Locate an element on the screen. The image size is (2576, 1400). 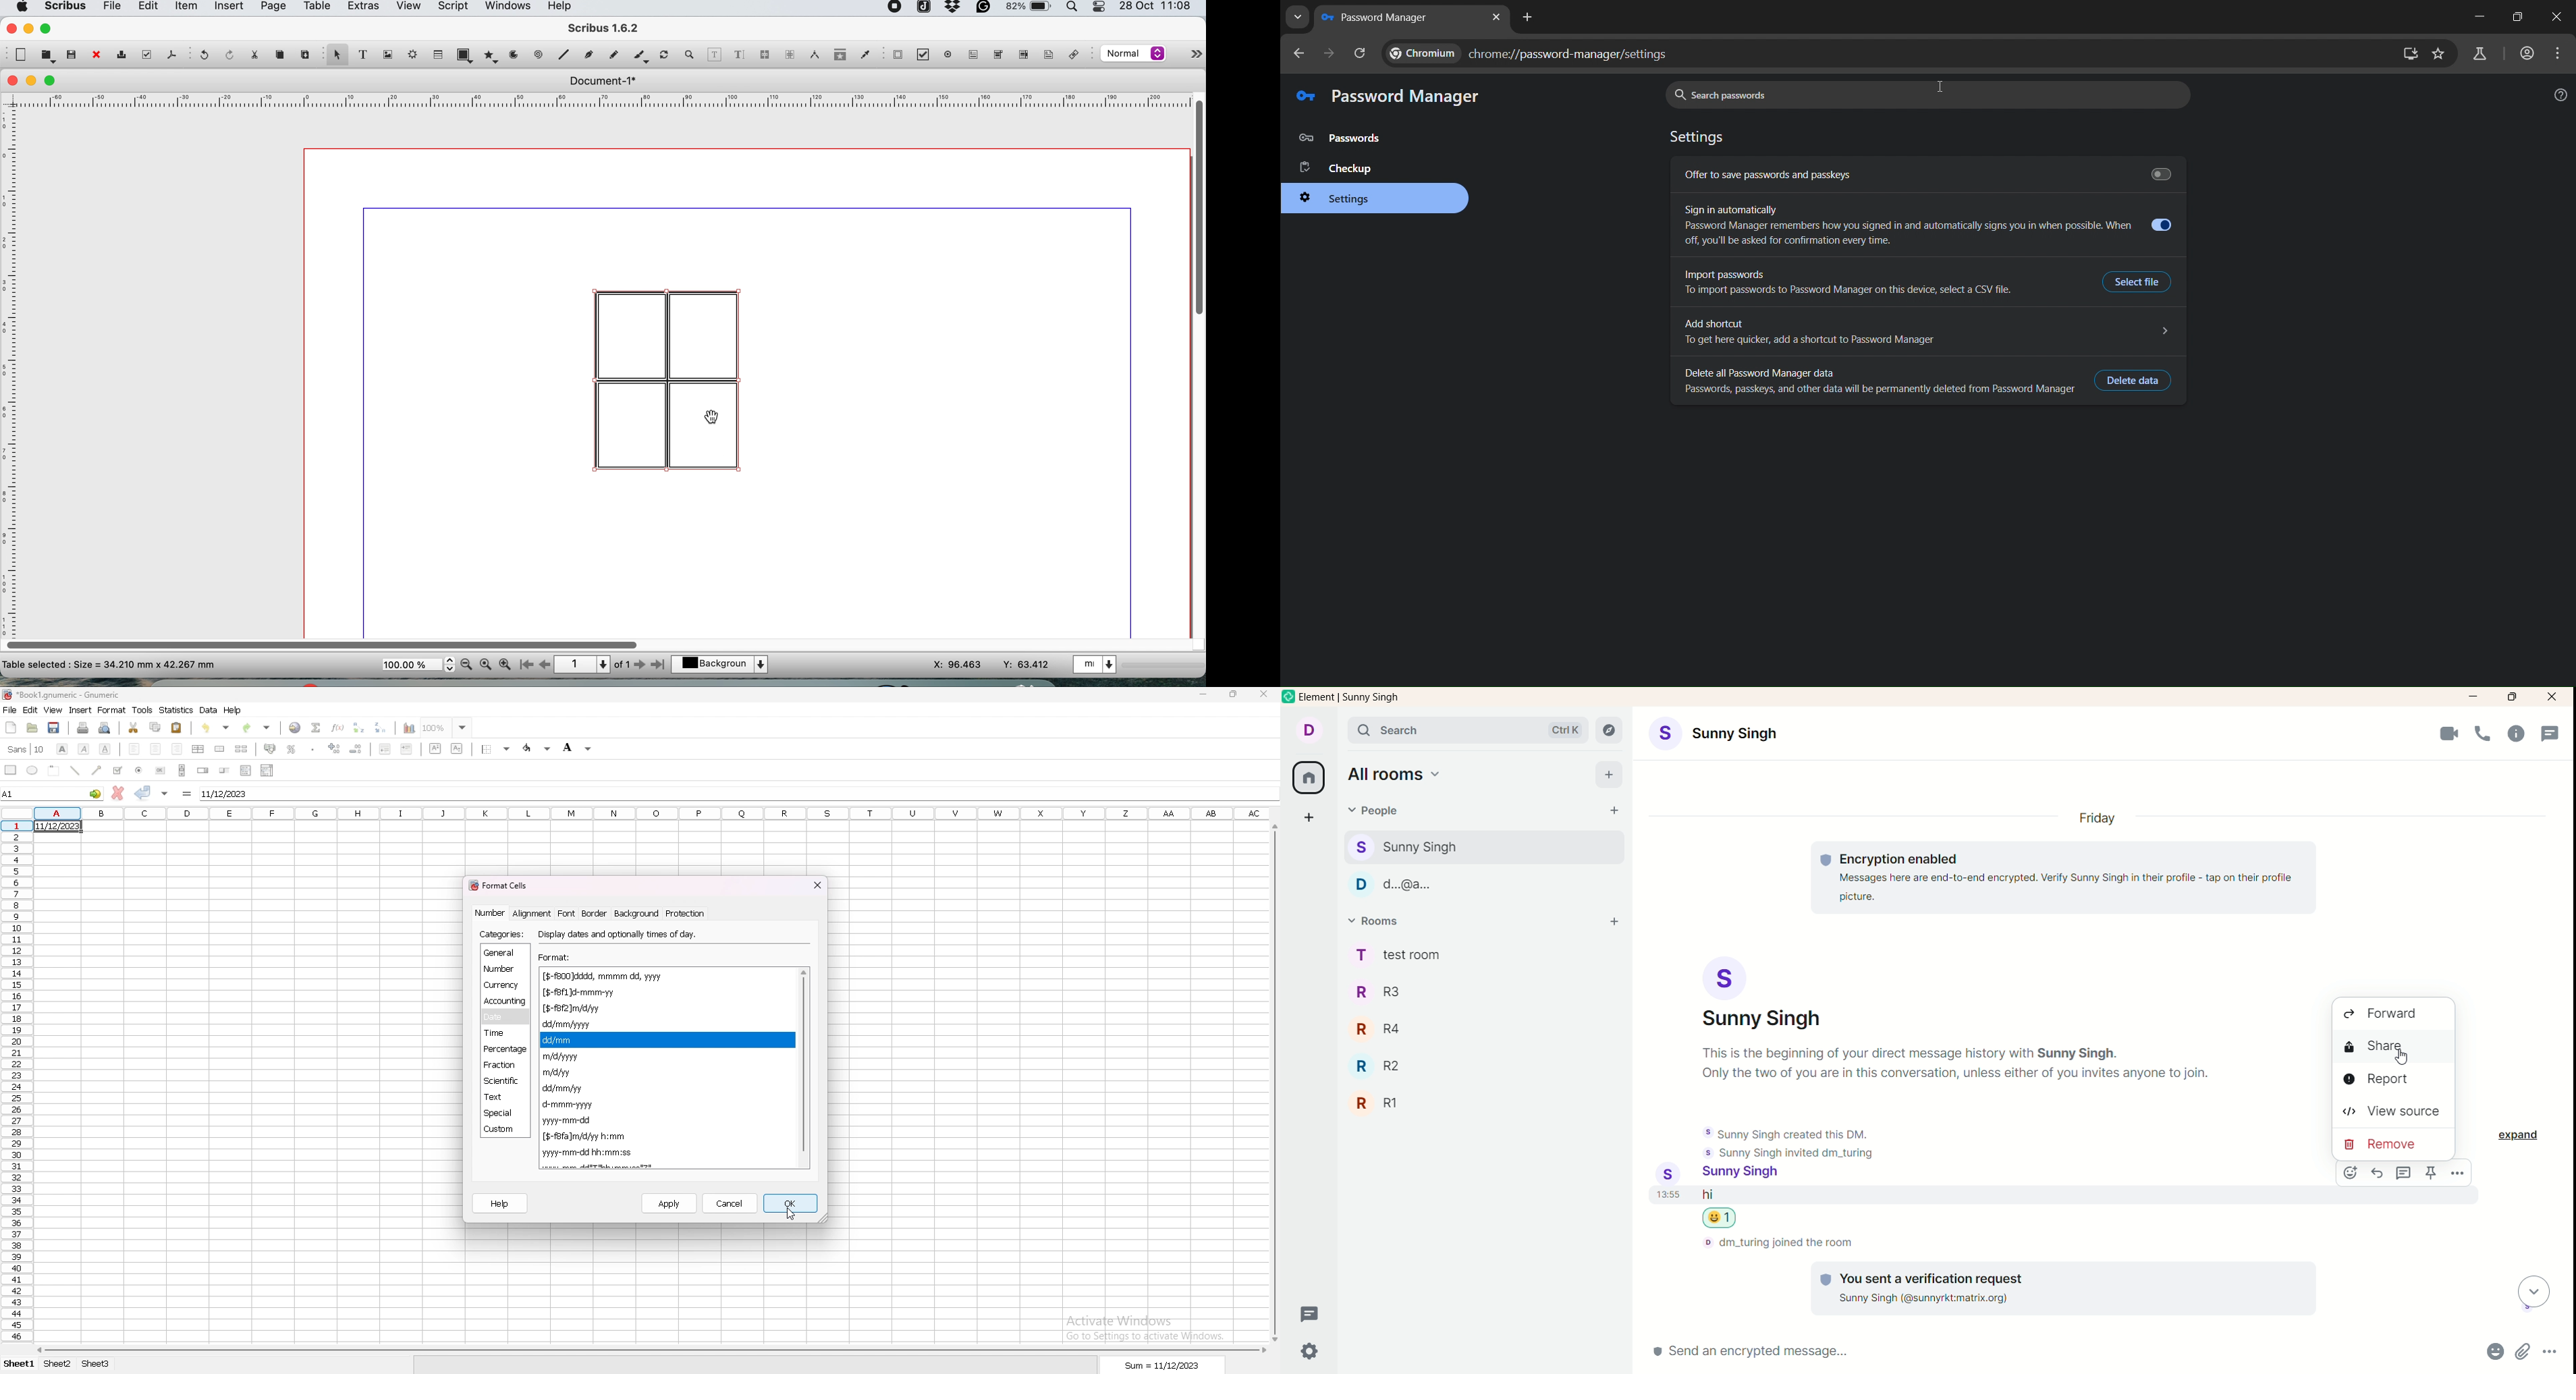
increase indent is located at coordinates (335, 748).